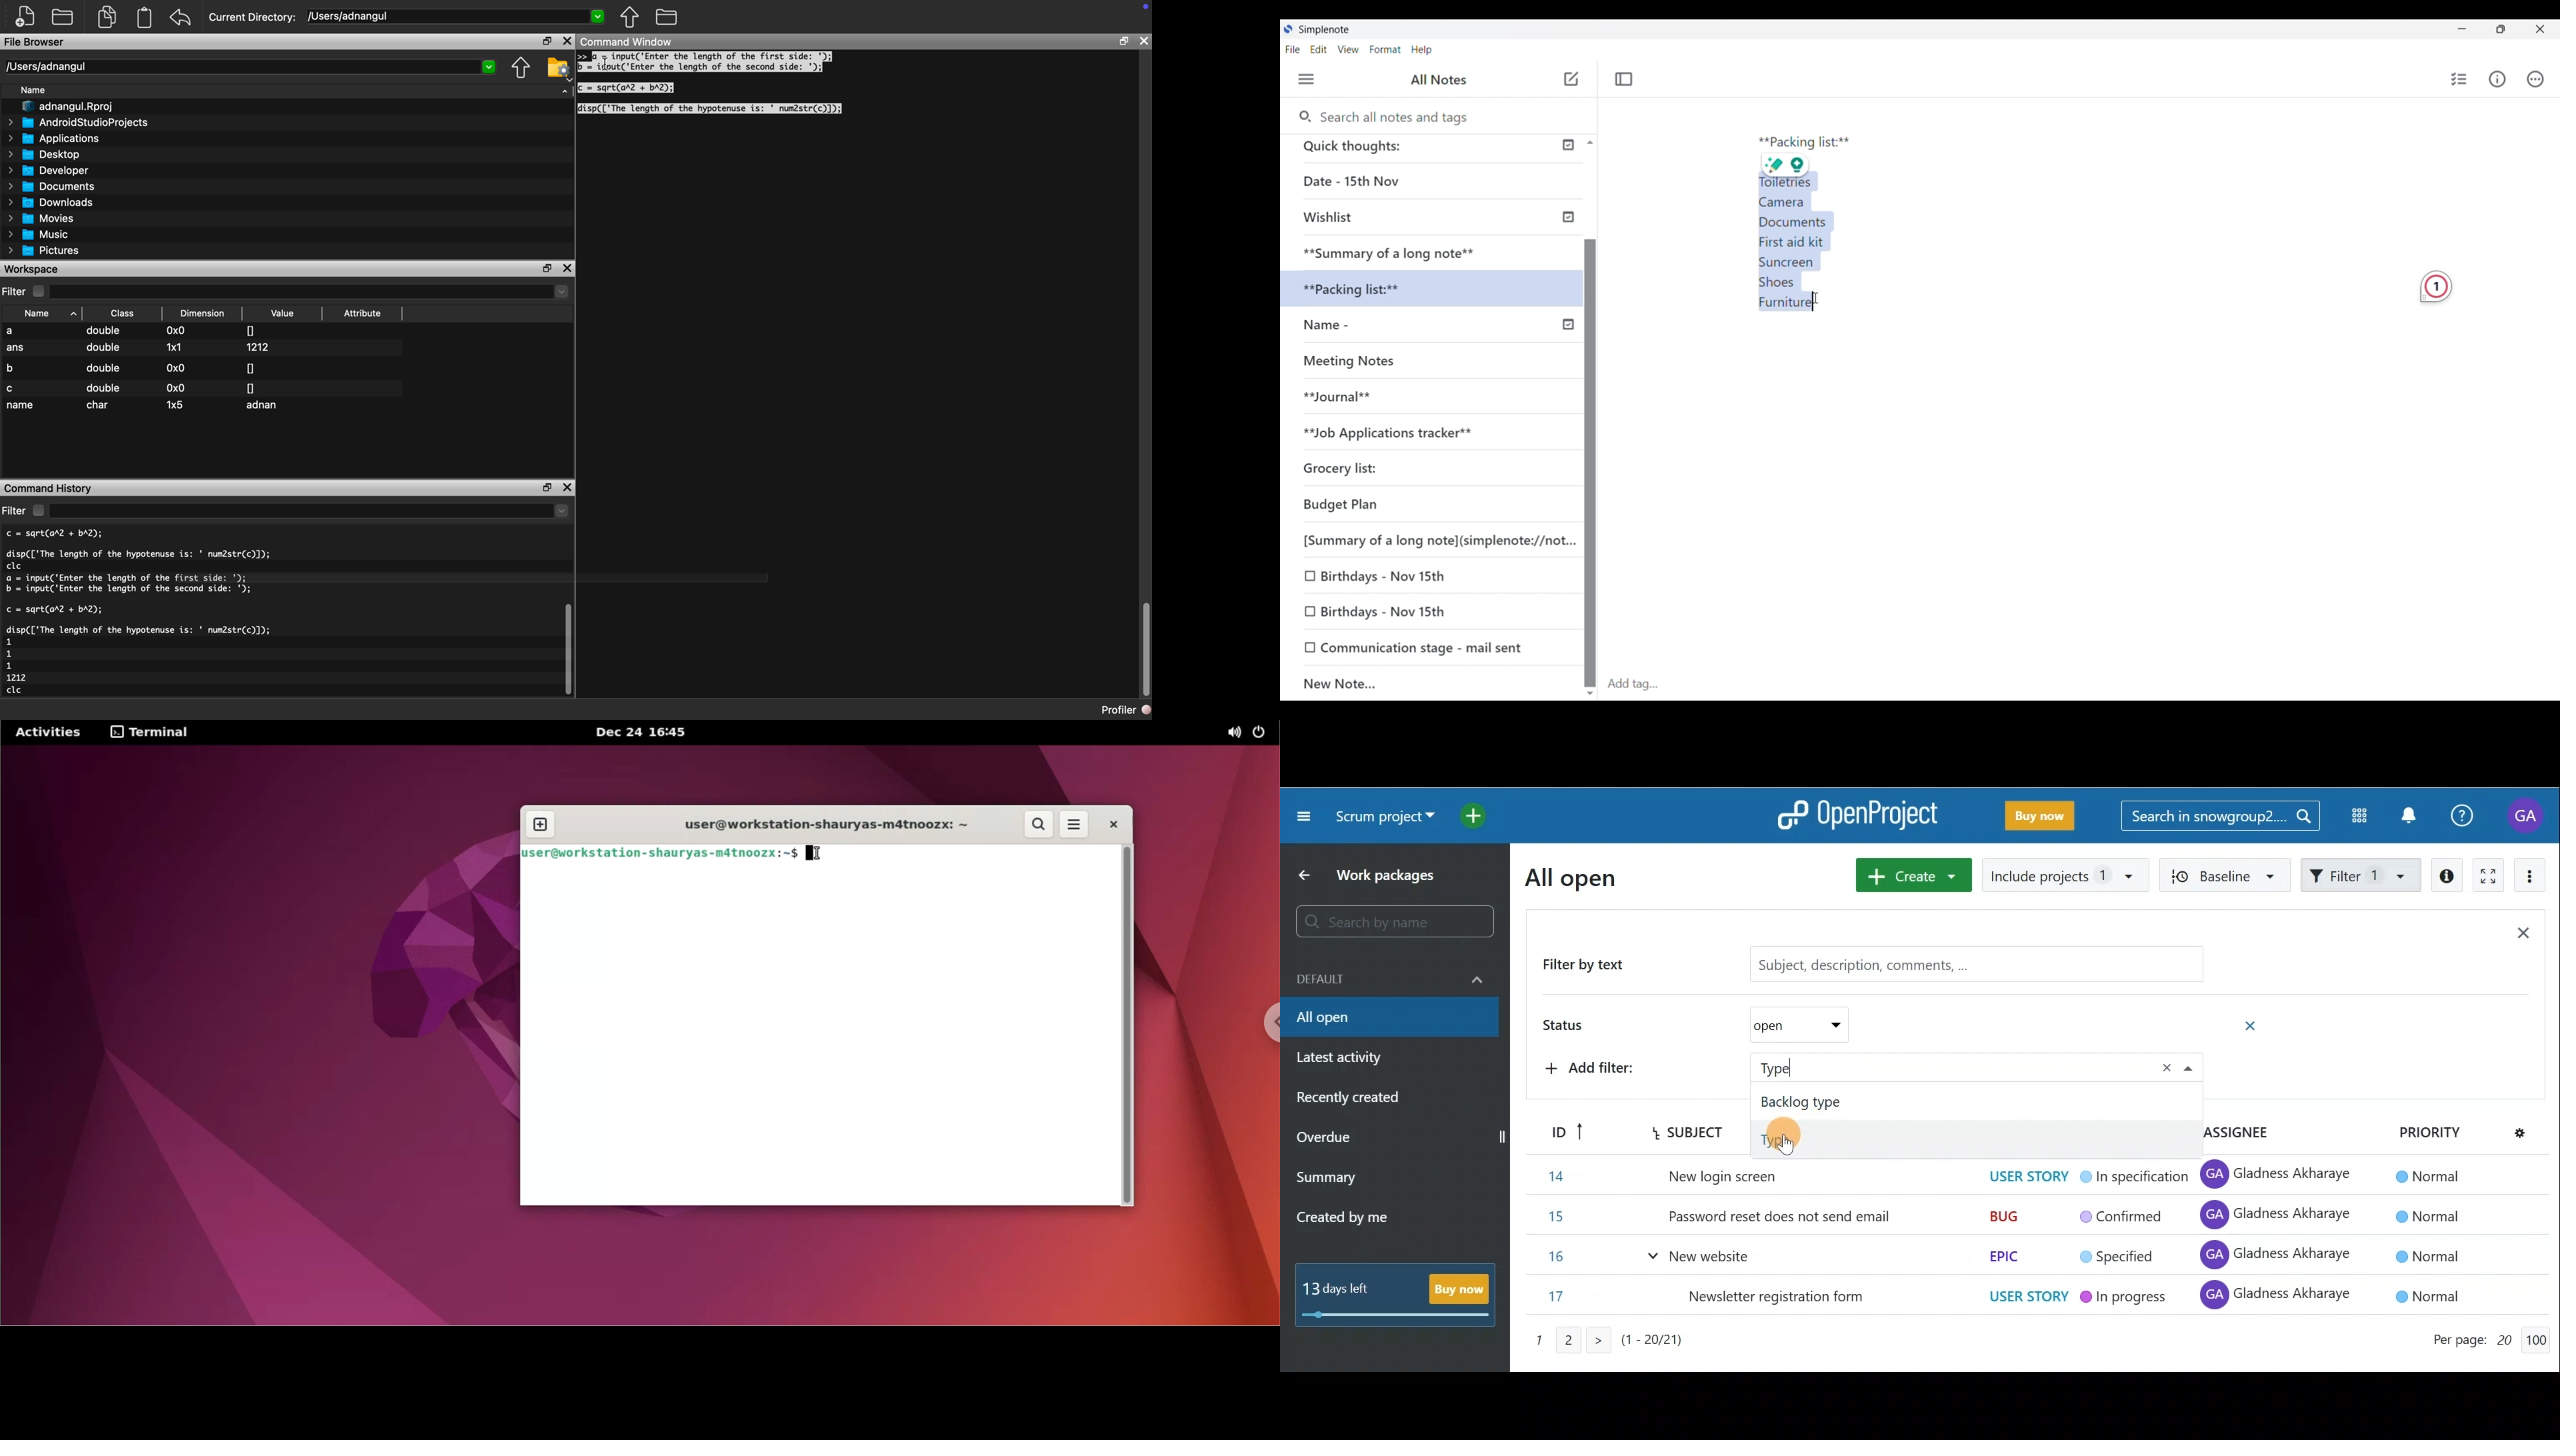  I want to click on Wishlist, so click(1393, 219).